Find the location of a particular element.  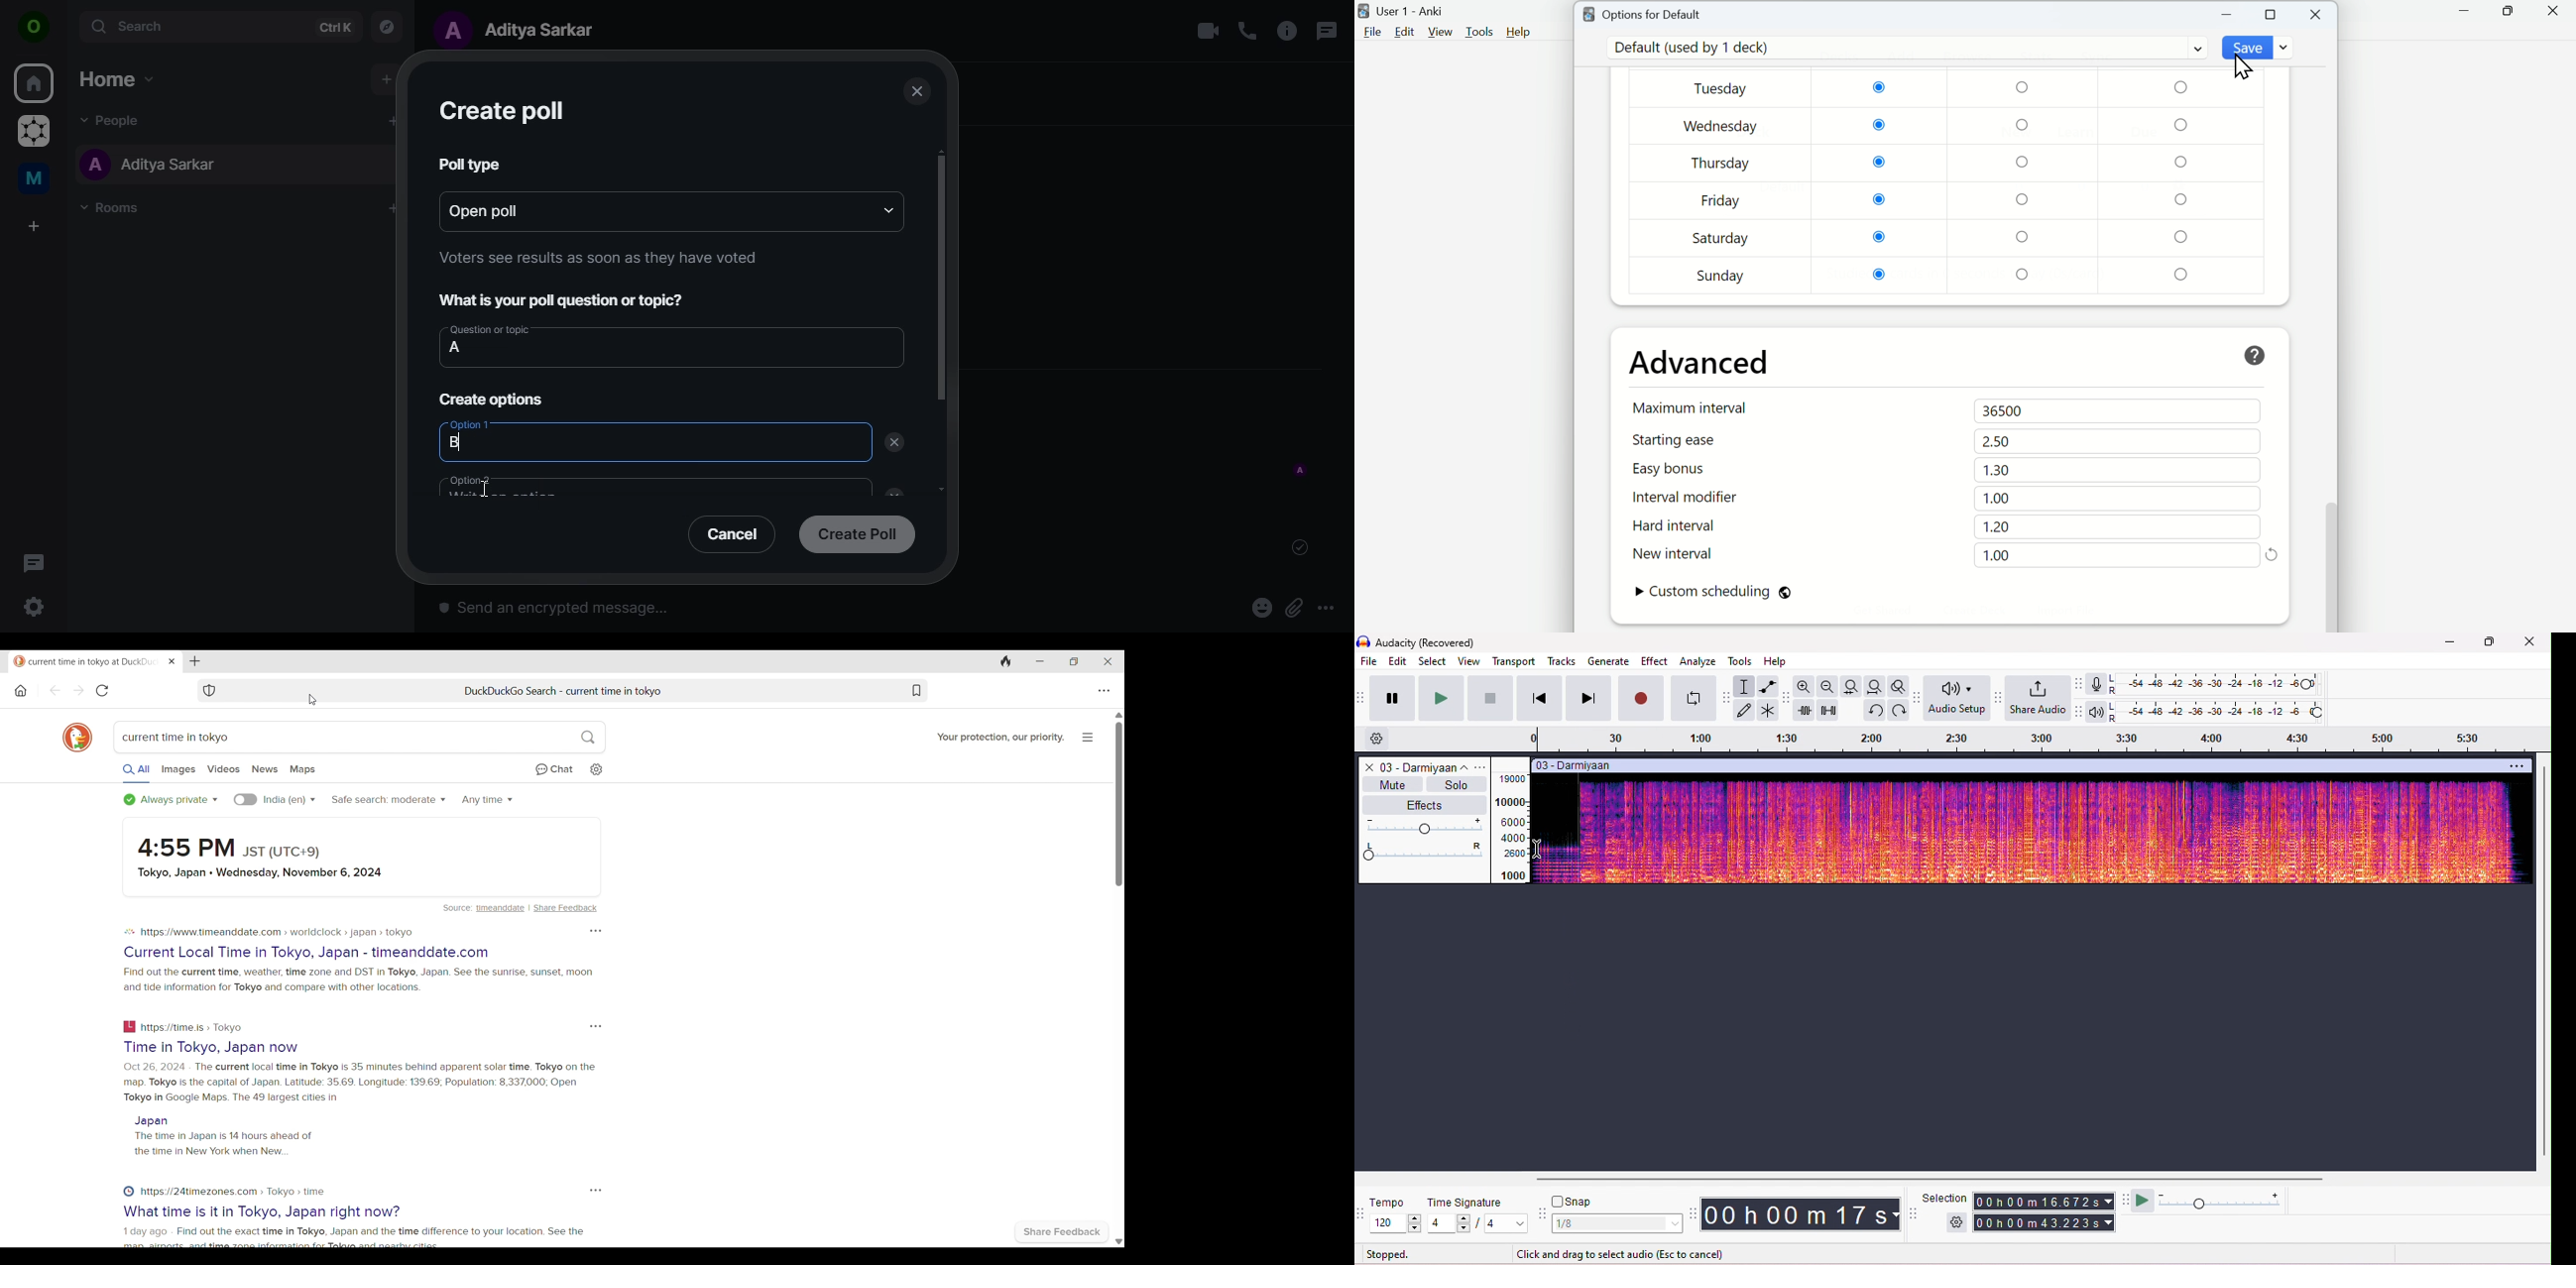

share audio is located at coordinates (2037, 698).